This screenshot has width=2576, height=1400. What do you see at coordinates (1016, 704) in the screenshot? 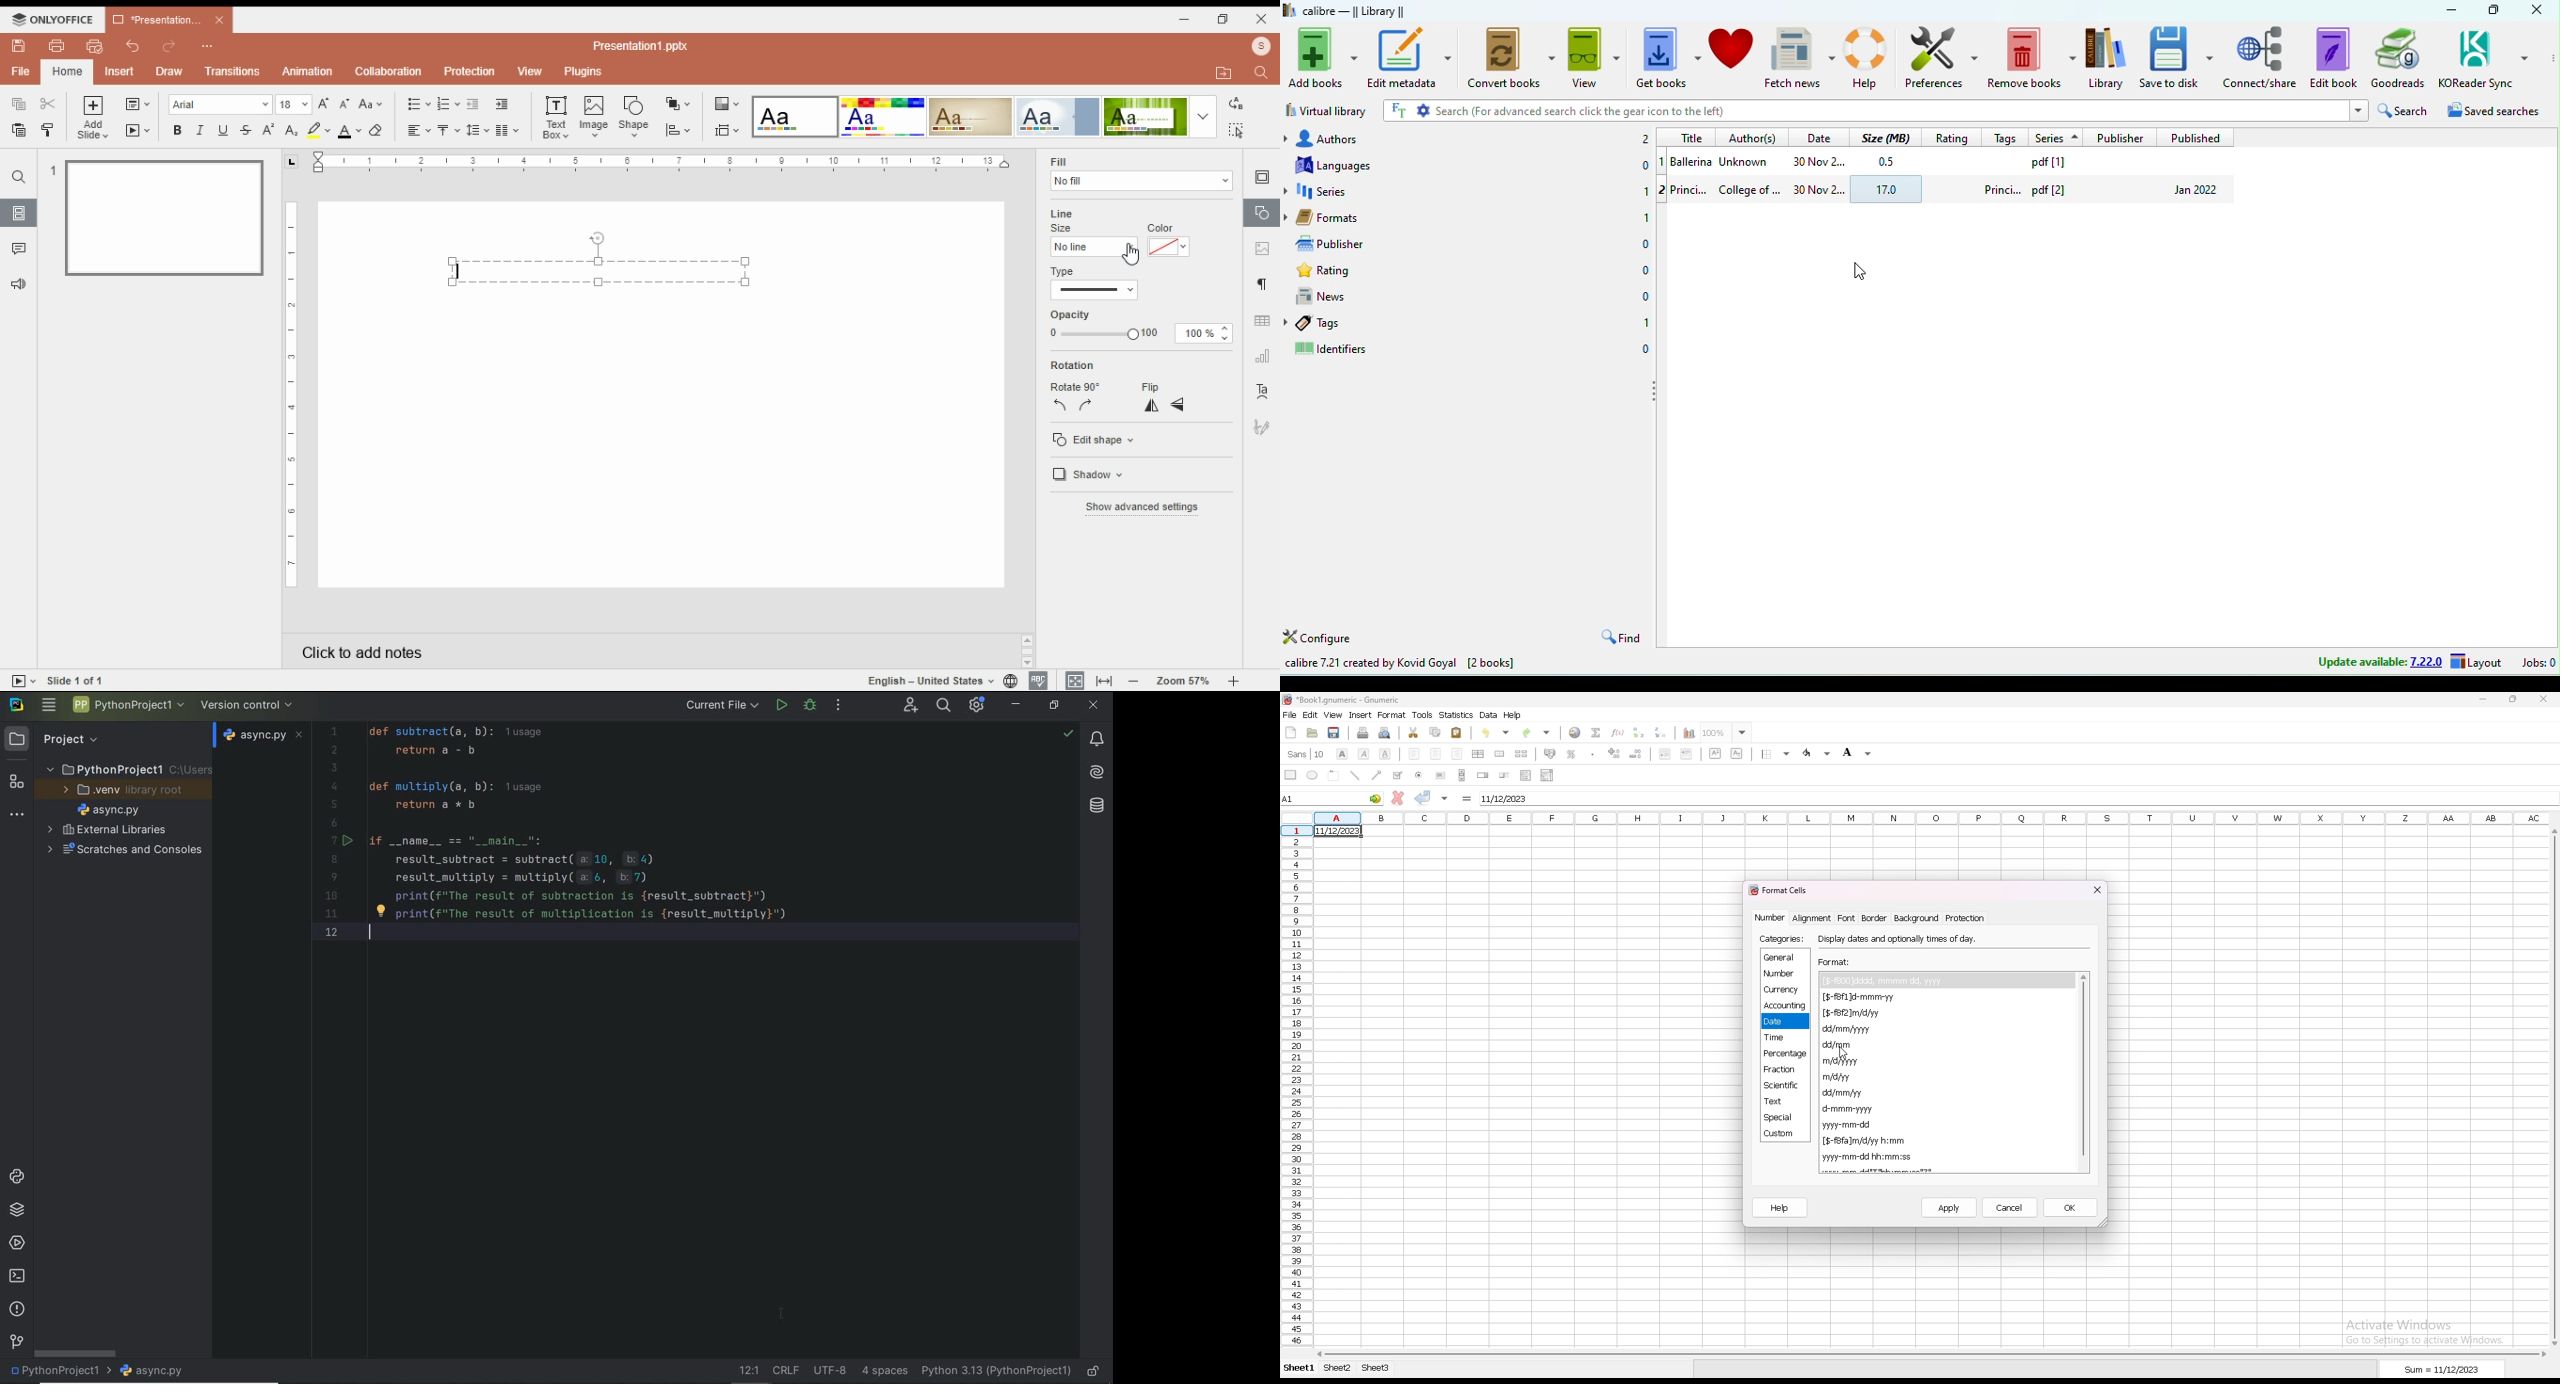
I see `minimize` at bounding box center [1016, 704].